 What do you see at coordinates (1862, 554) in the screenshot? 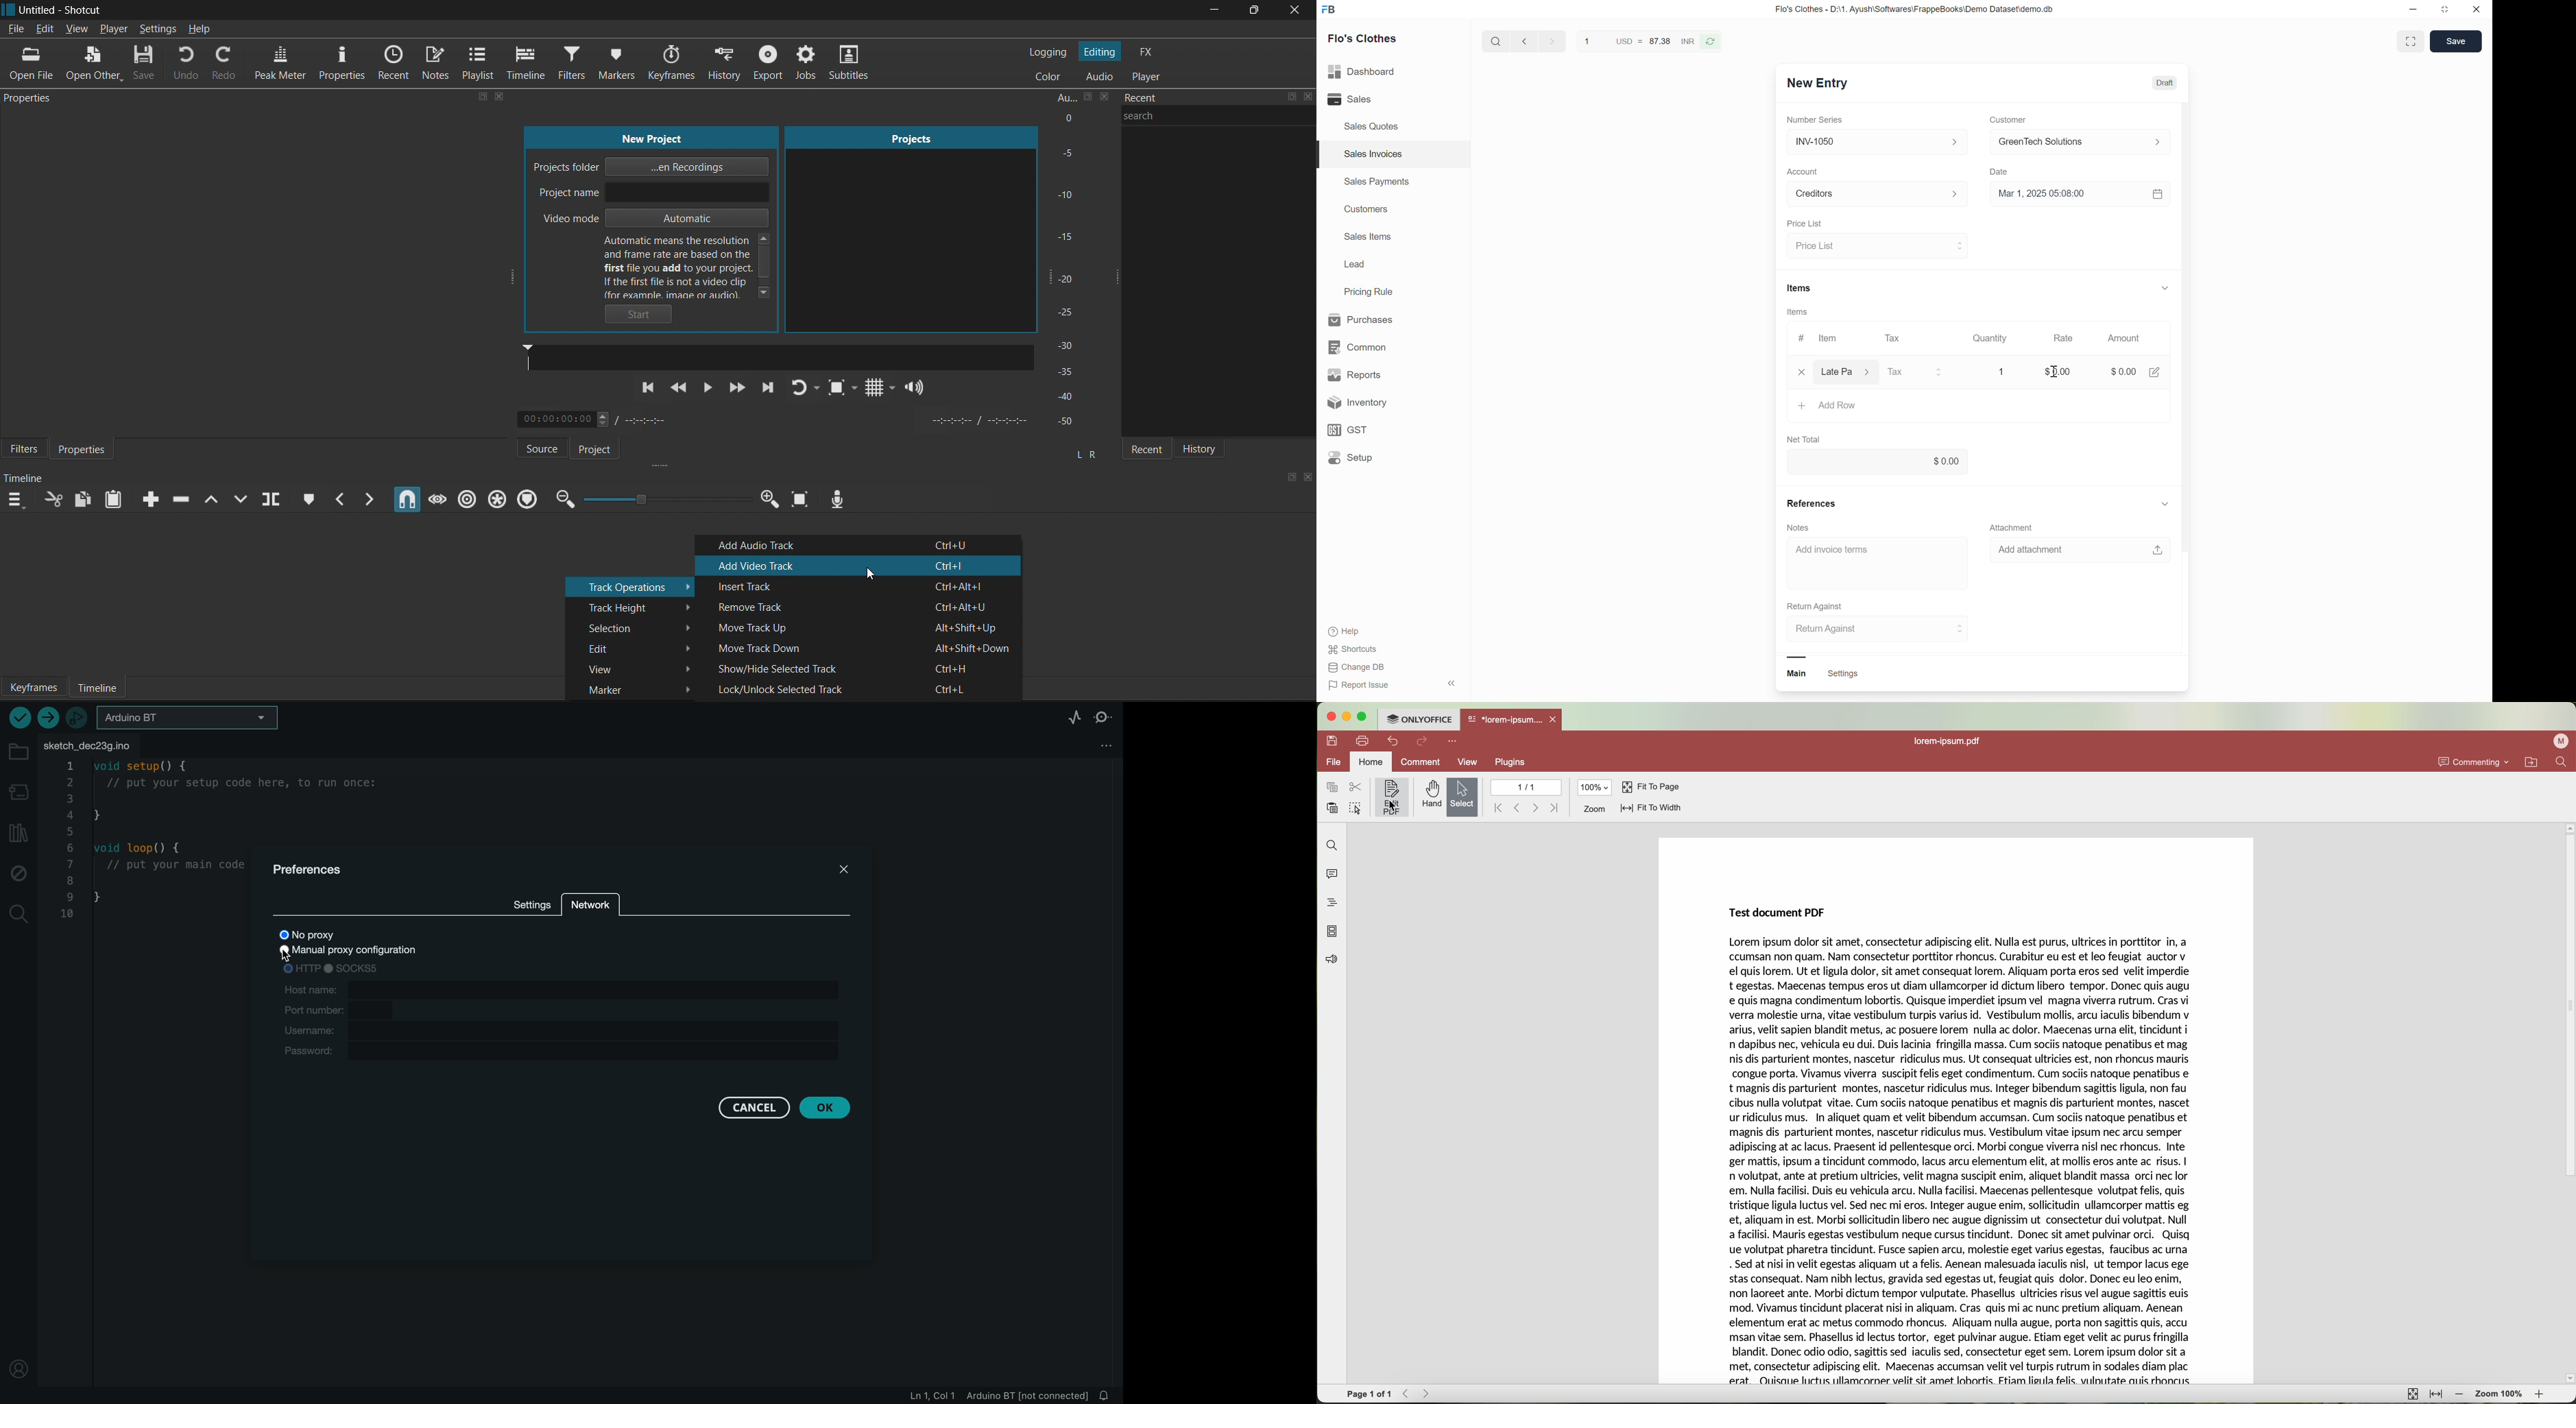
I see `Add invoice term input box` at bounding box center [1862, 554].